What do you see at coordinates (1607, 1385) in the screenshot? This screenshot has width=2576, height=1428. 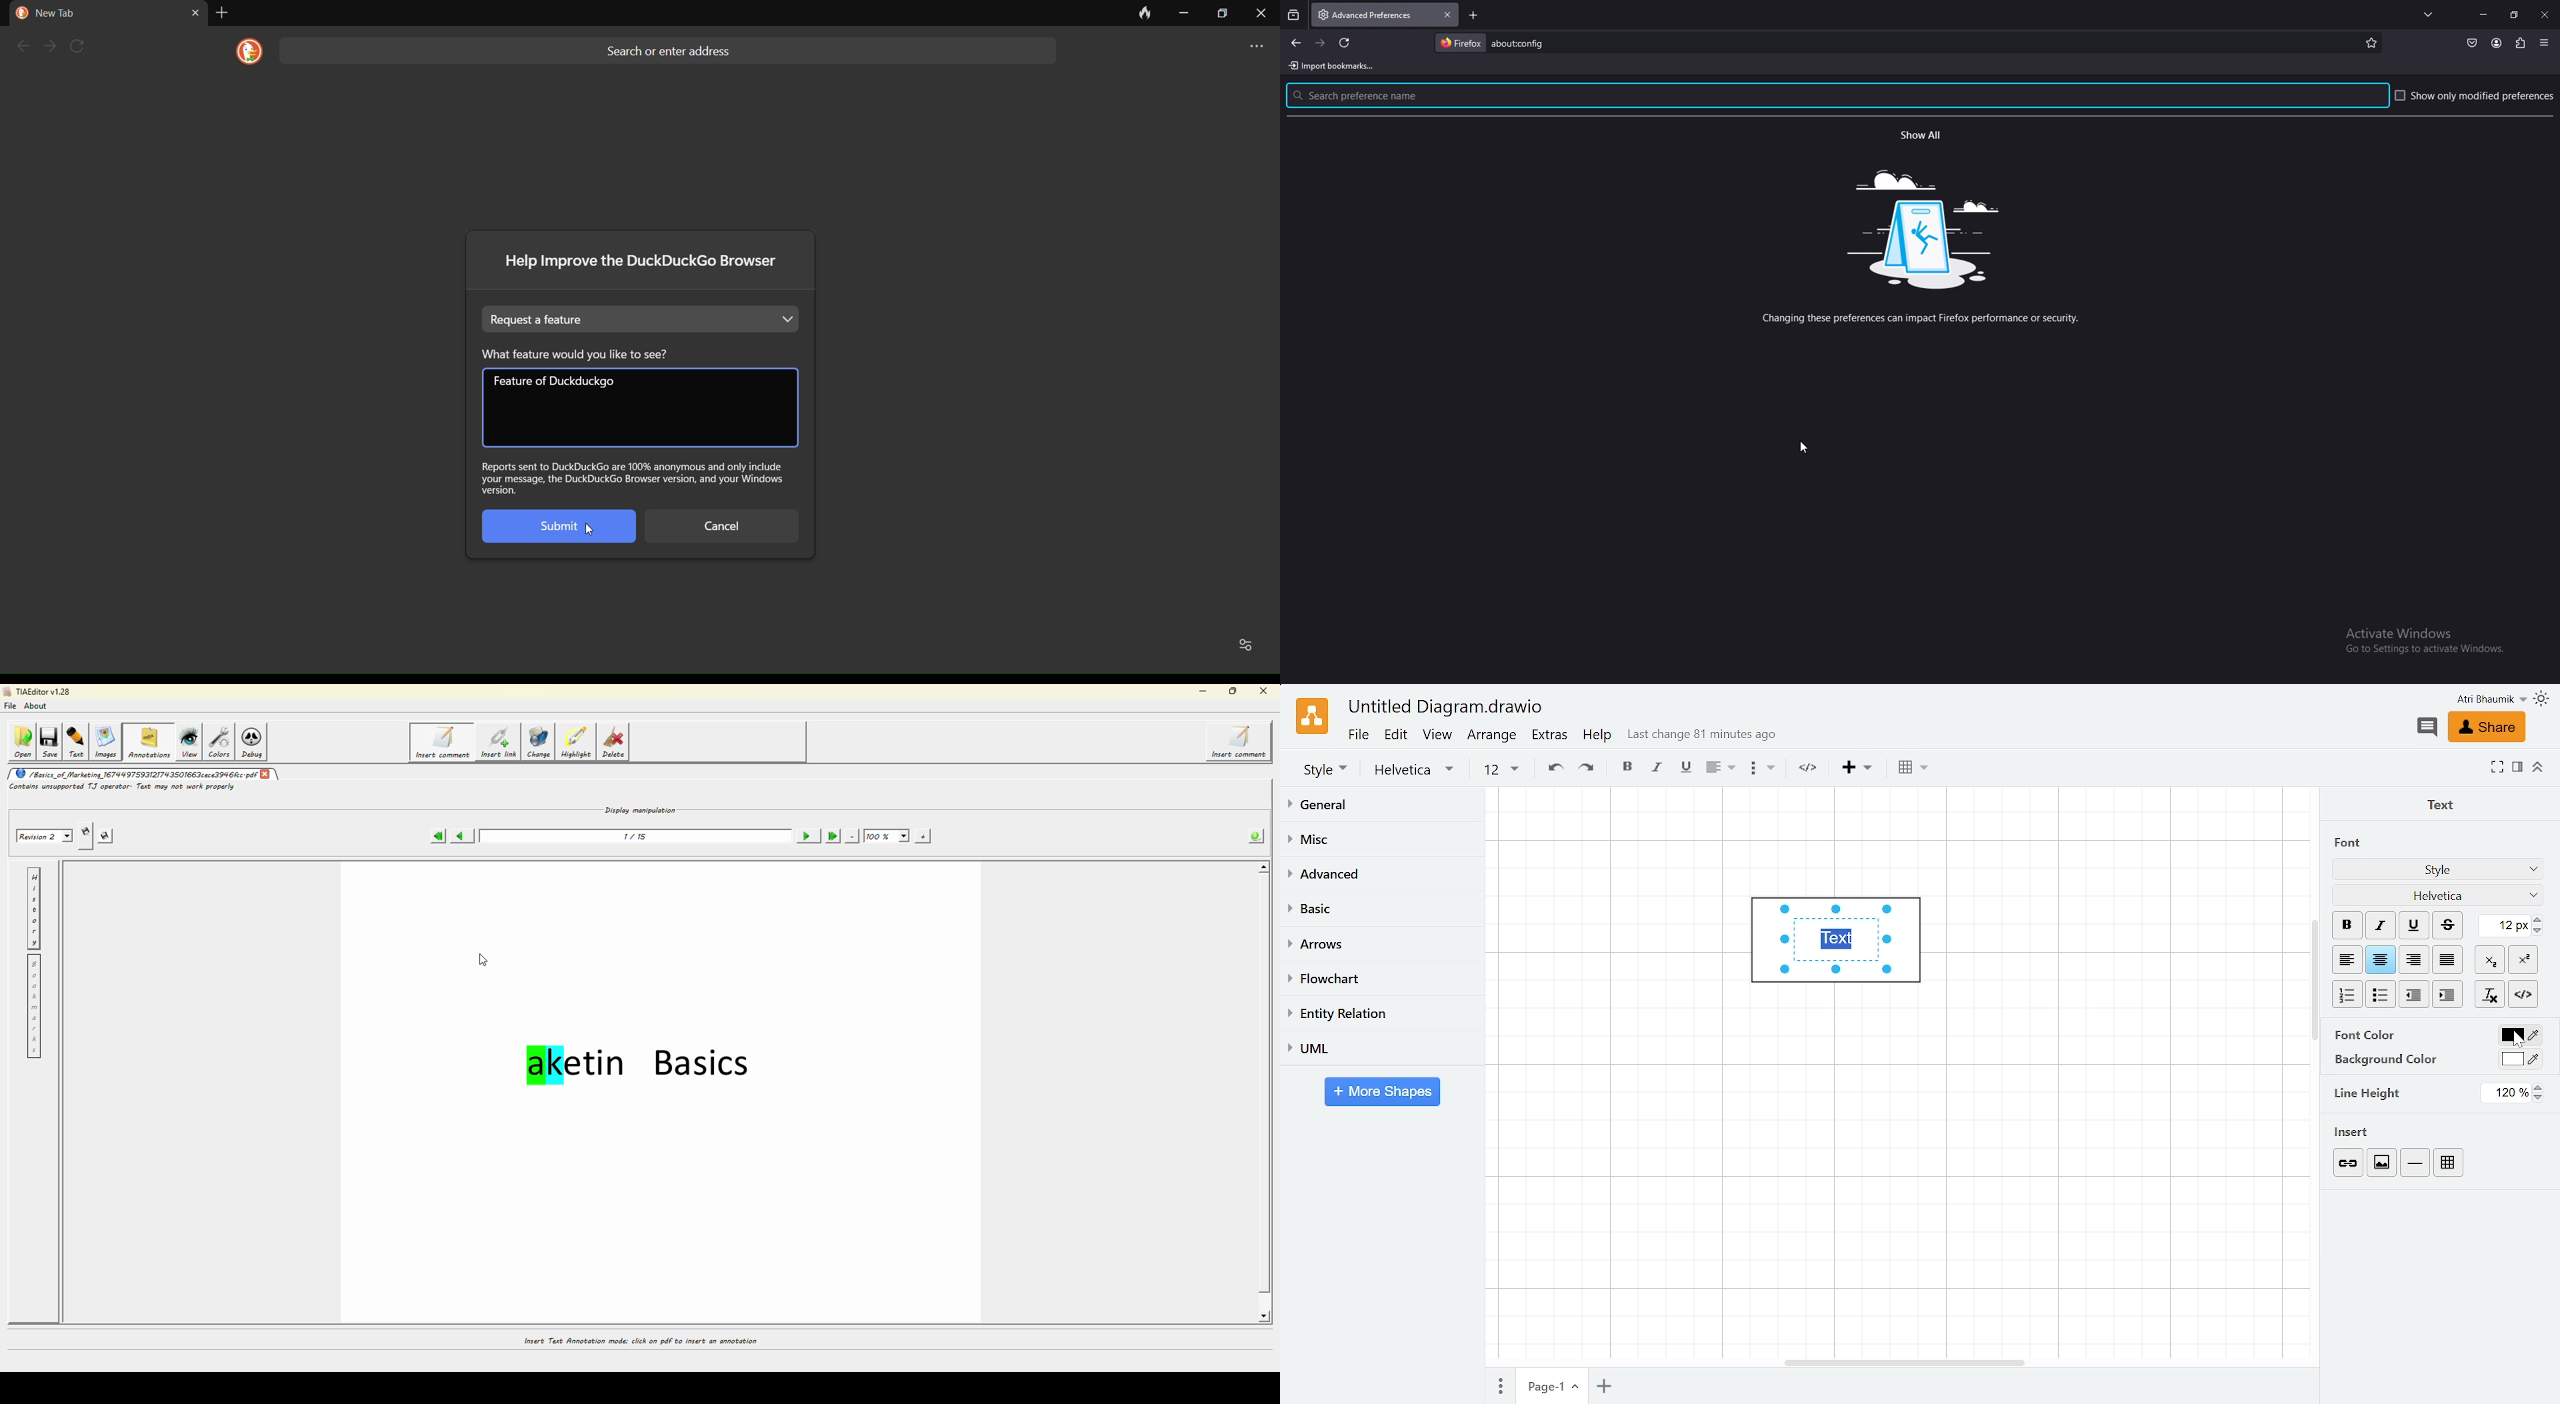 I see `Add page` at bounding box center [1607, 1385].